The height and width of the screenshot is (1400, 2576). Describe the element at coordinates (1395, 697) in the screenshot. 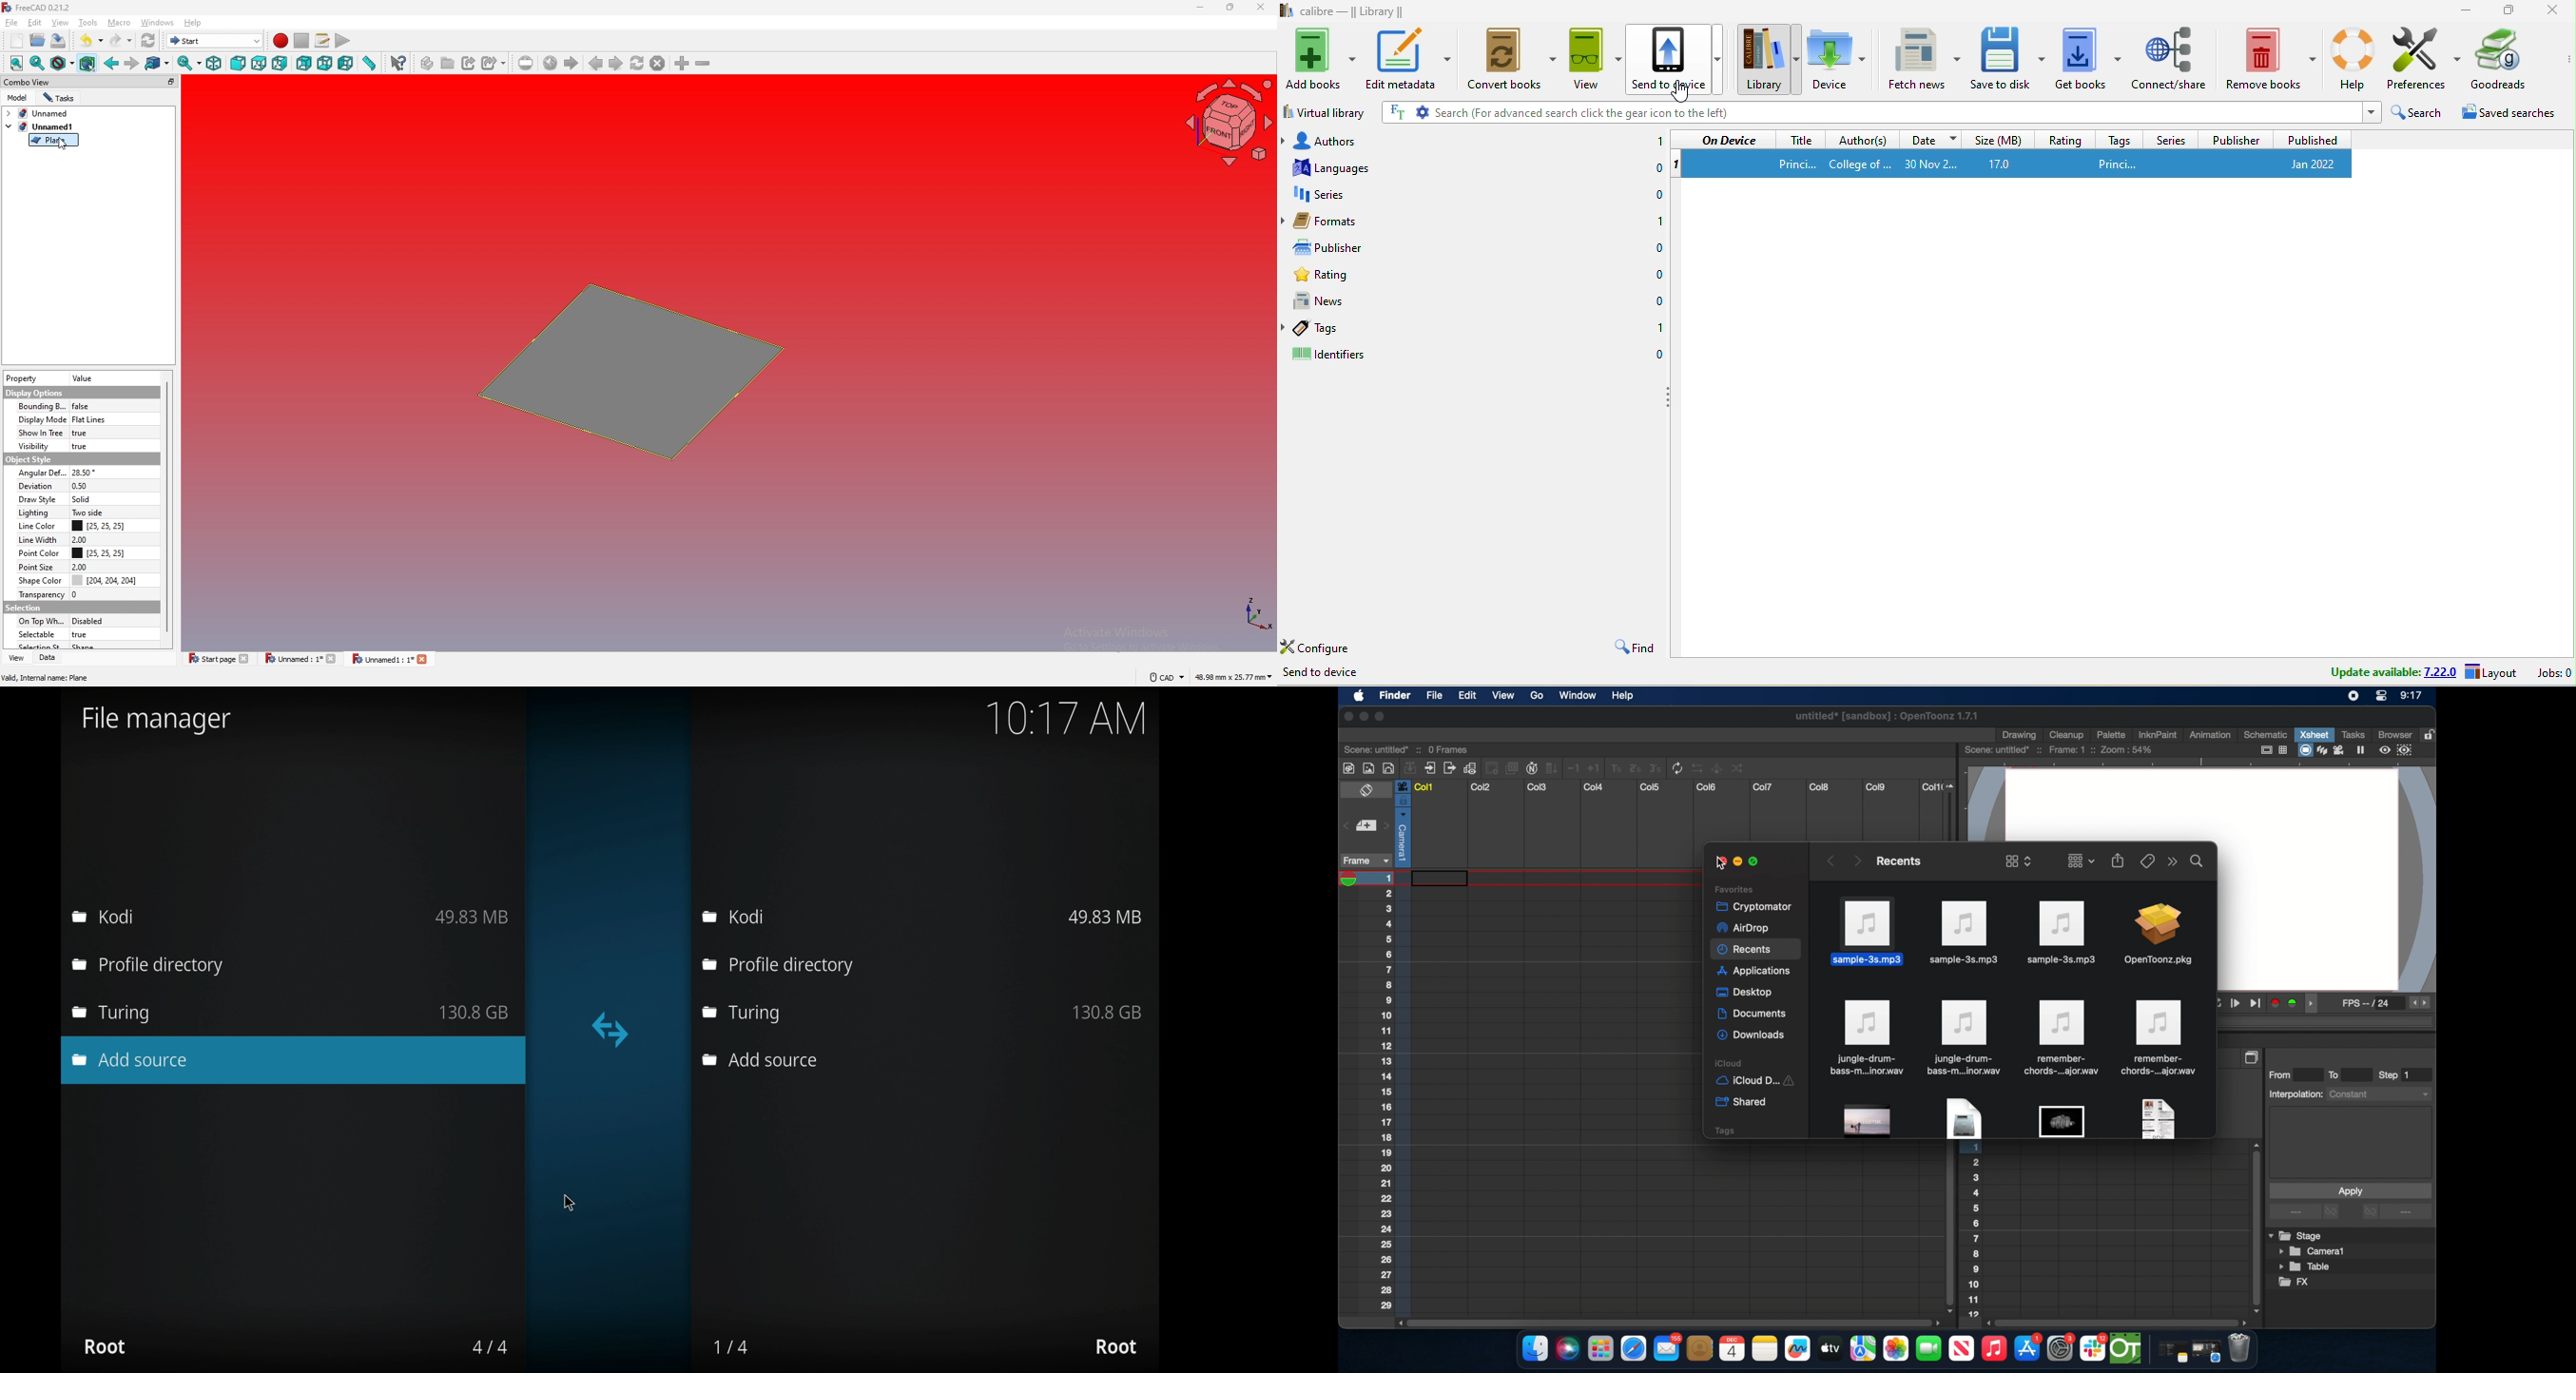

I see `finder` at that location.